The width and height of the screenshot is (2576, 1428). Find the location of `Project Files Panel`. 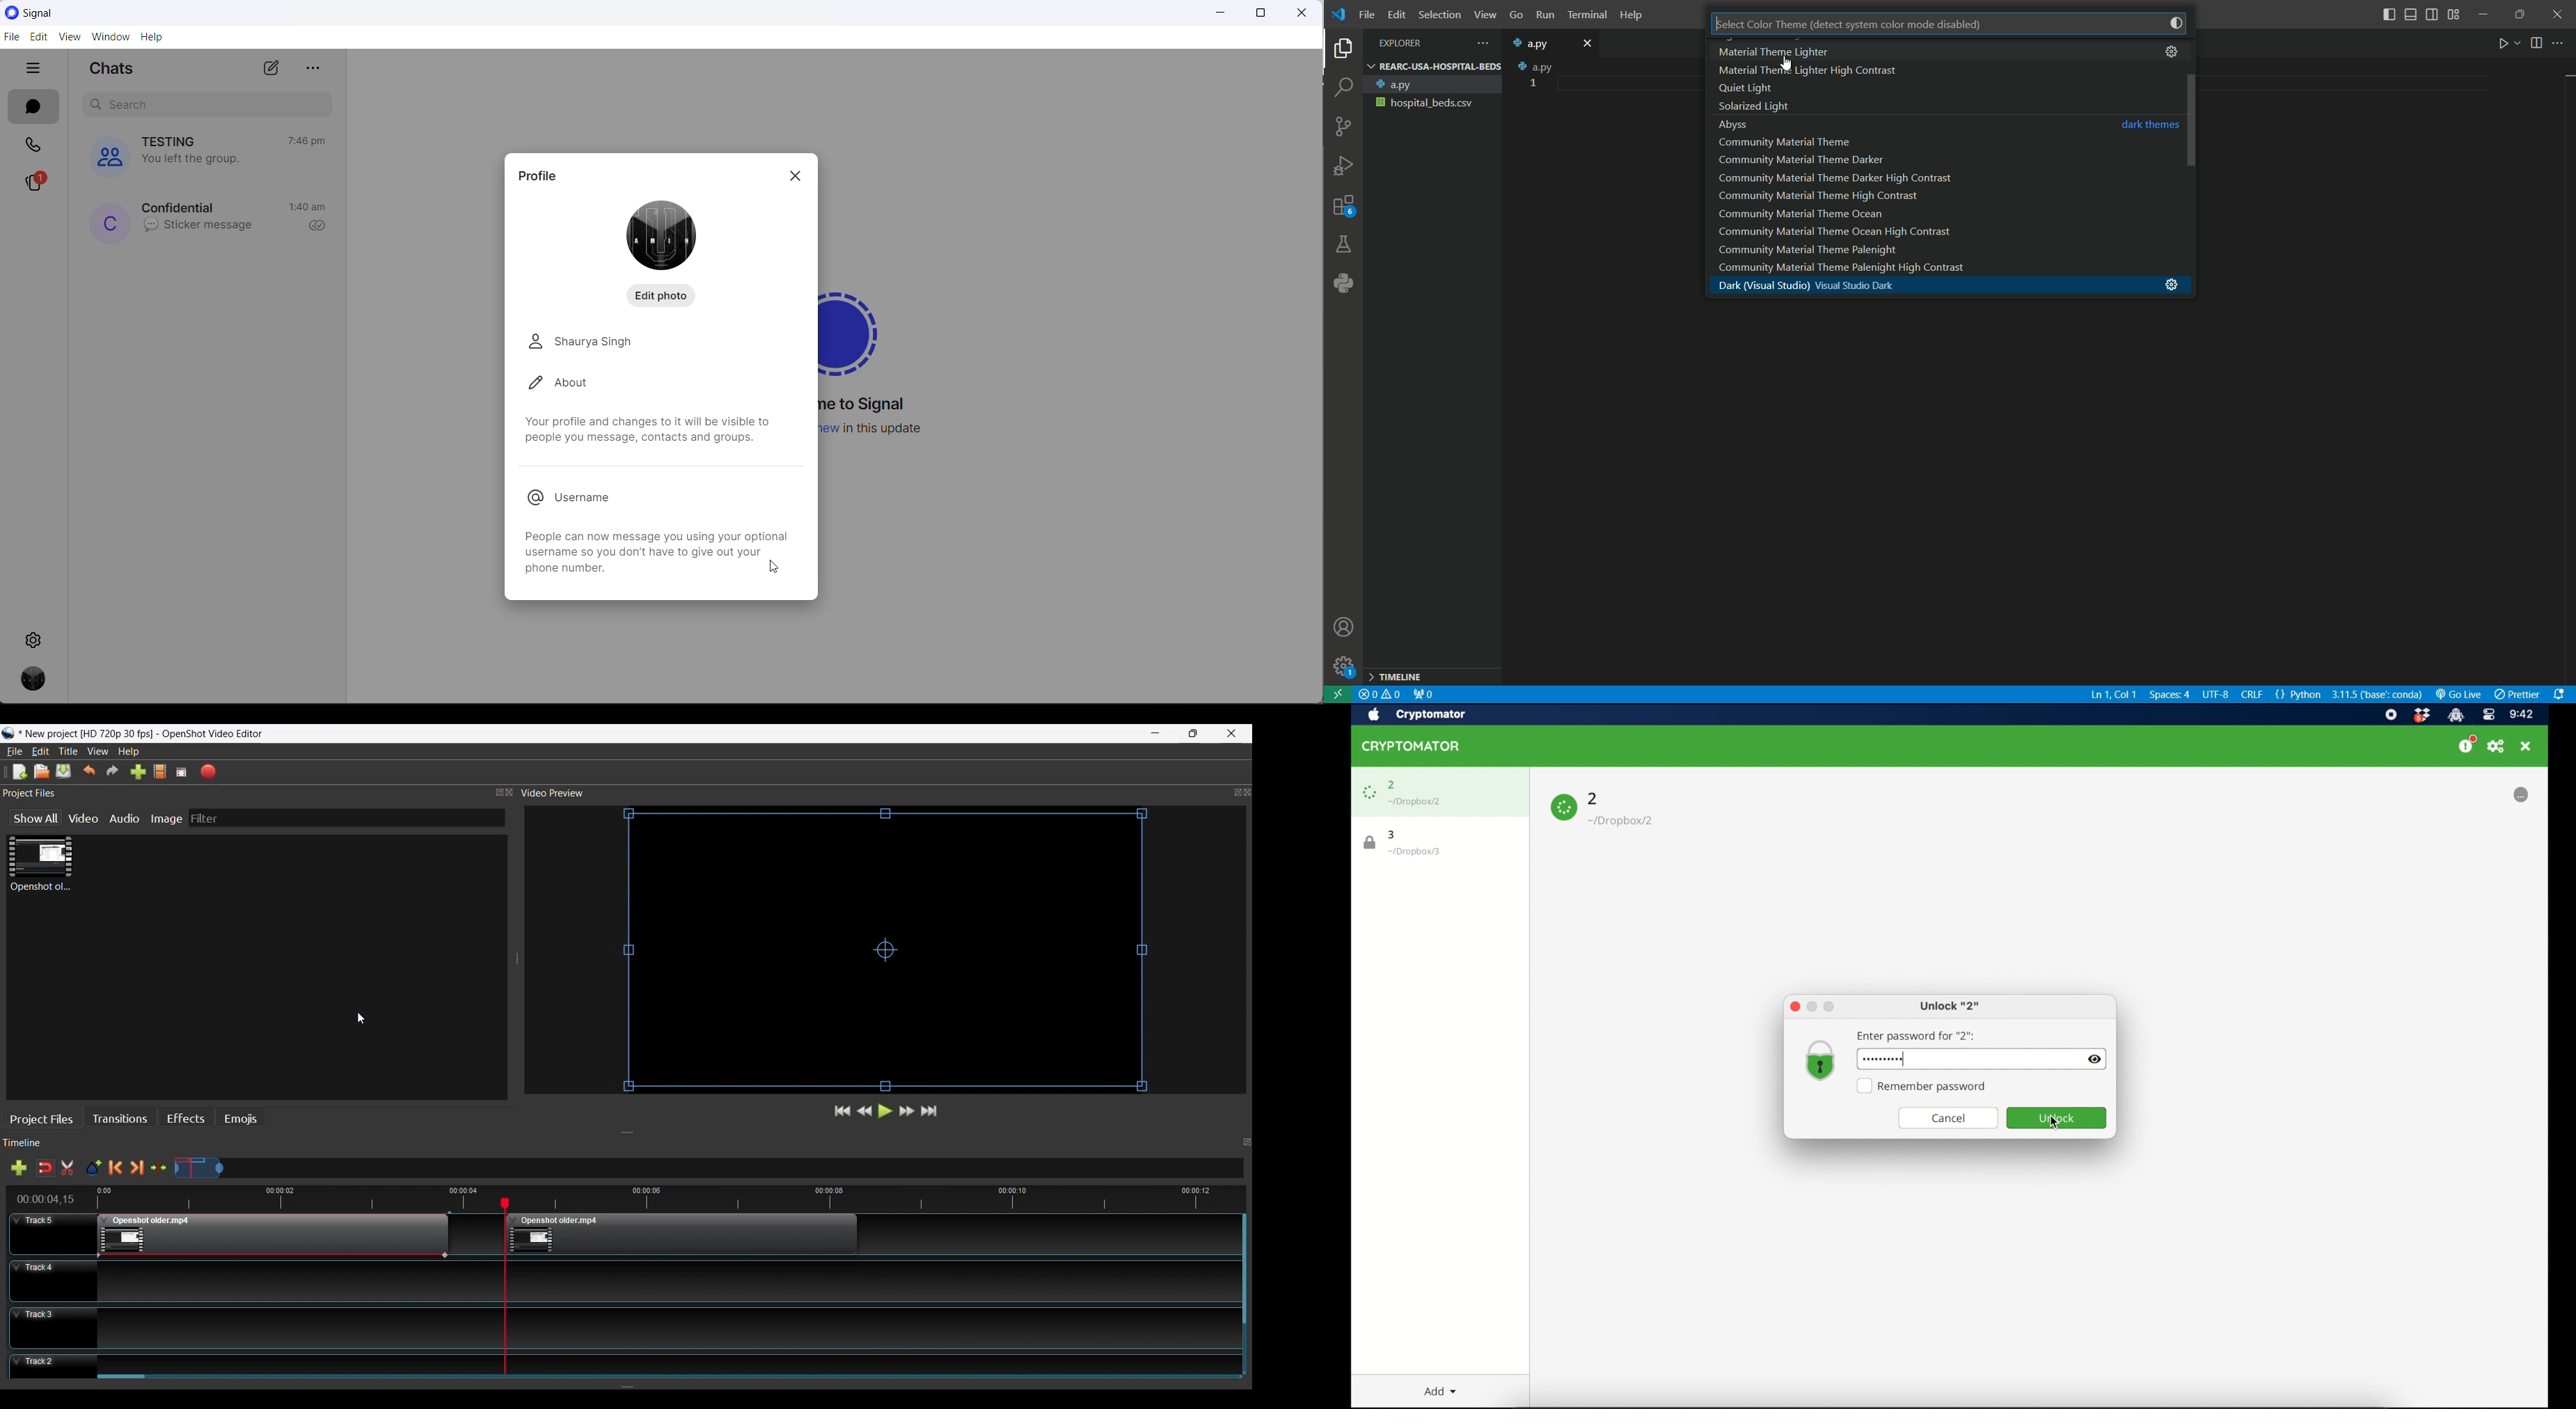

Project Files Panel is located at coordinates (258, 793).